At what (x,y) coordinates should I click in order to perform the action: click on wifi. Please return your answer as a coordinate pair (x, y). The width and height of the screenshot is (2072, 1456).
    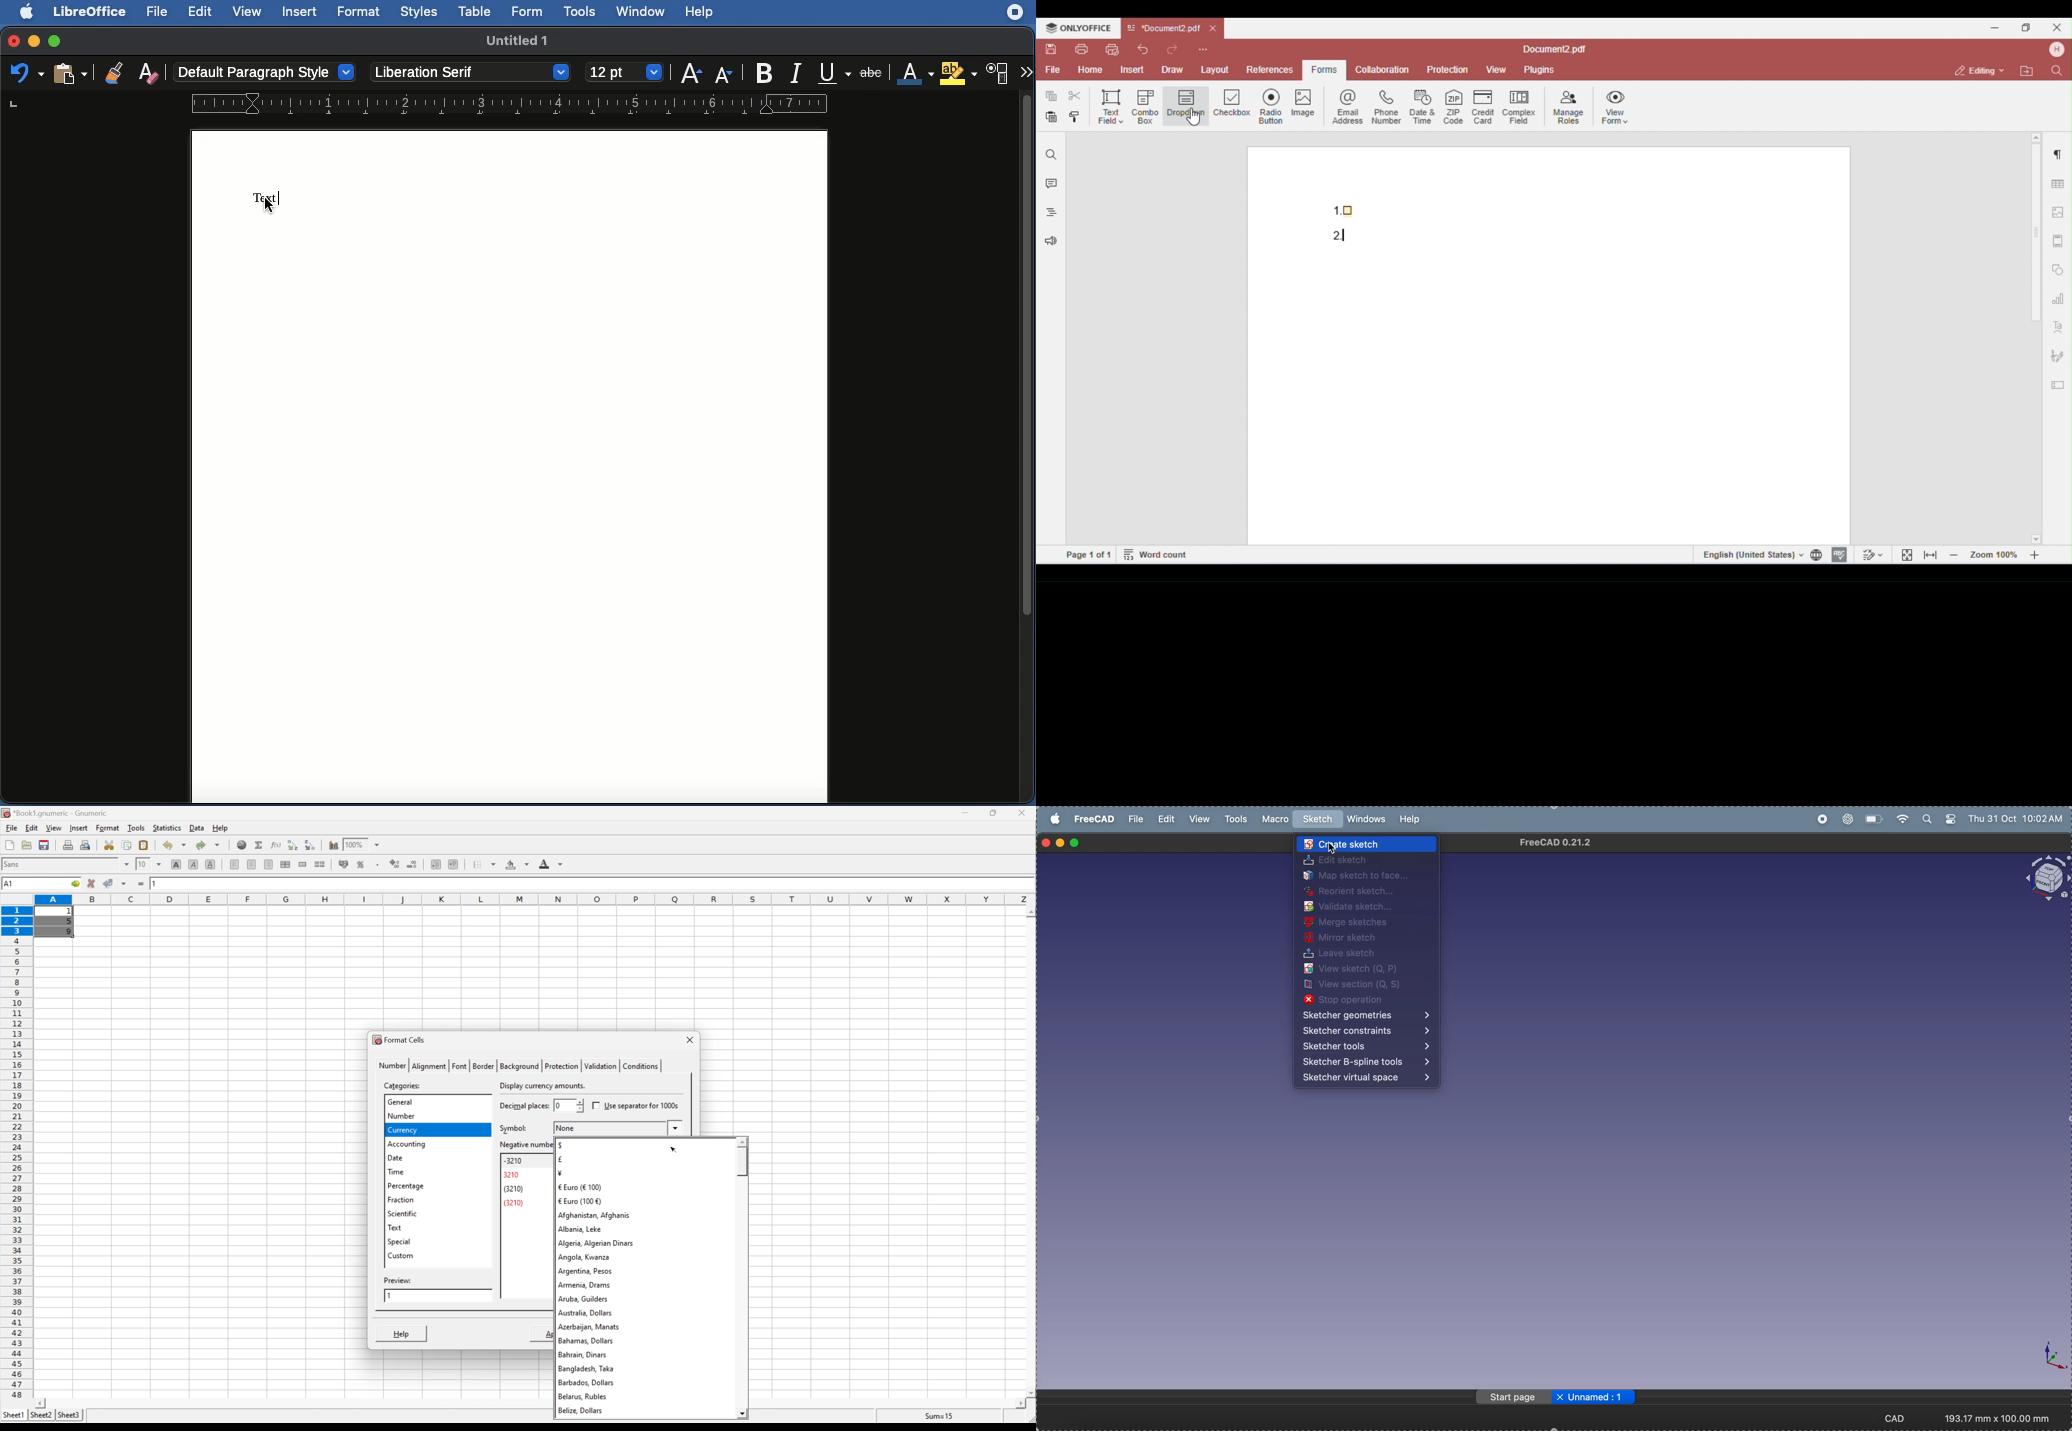
    Looking at the image, I should click on (1901, 819).